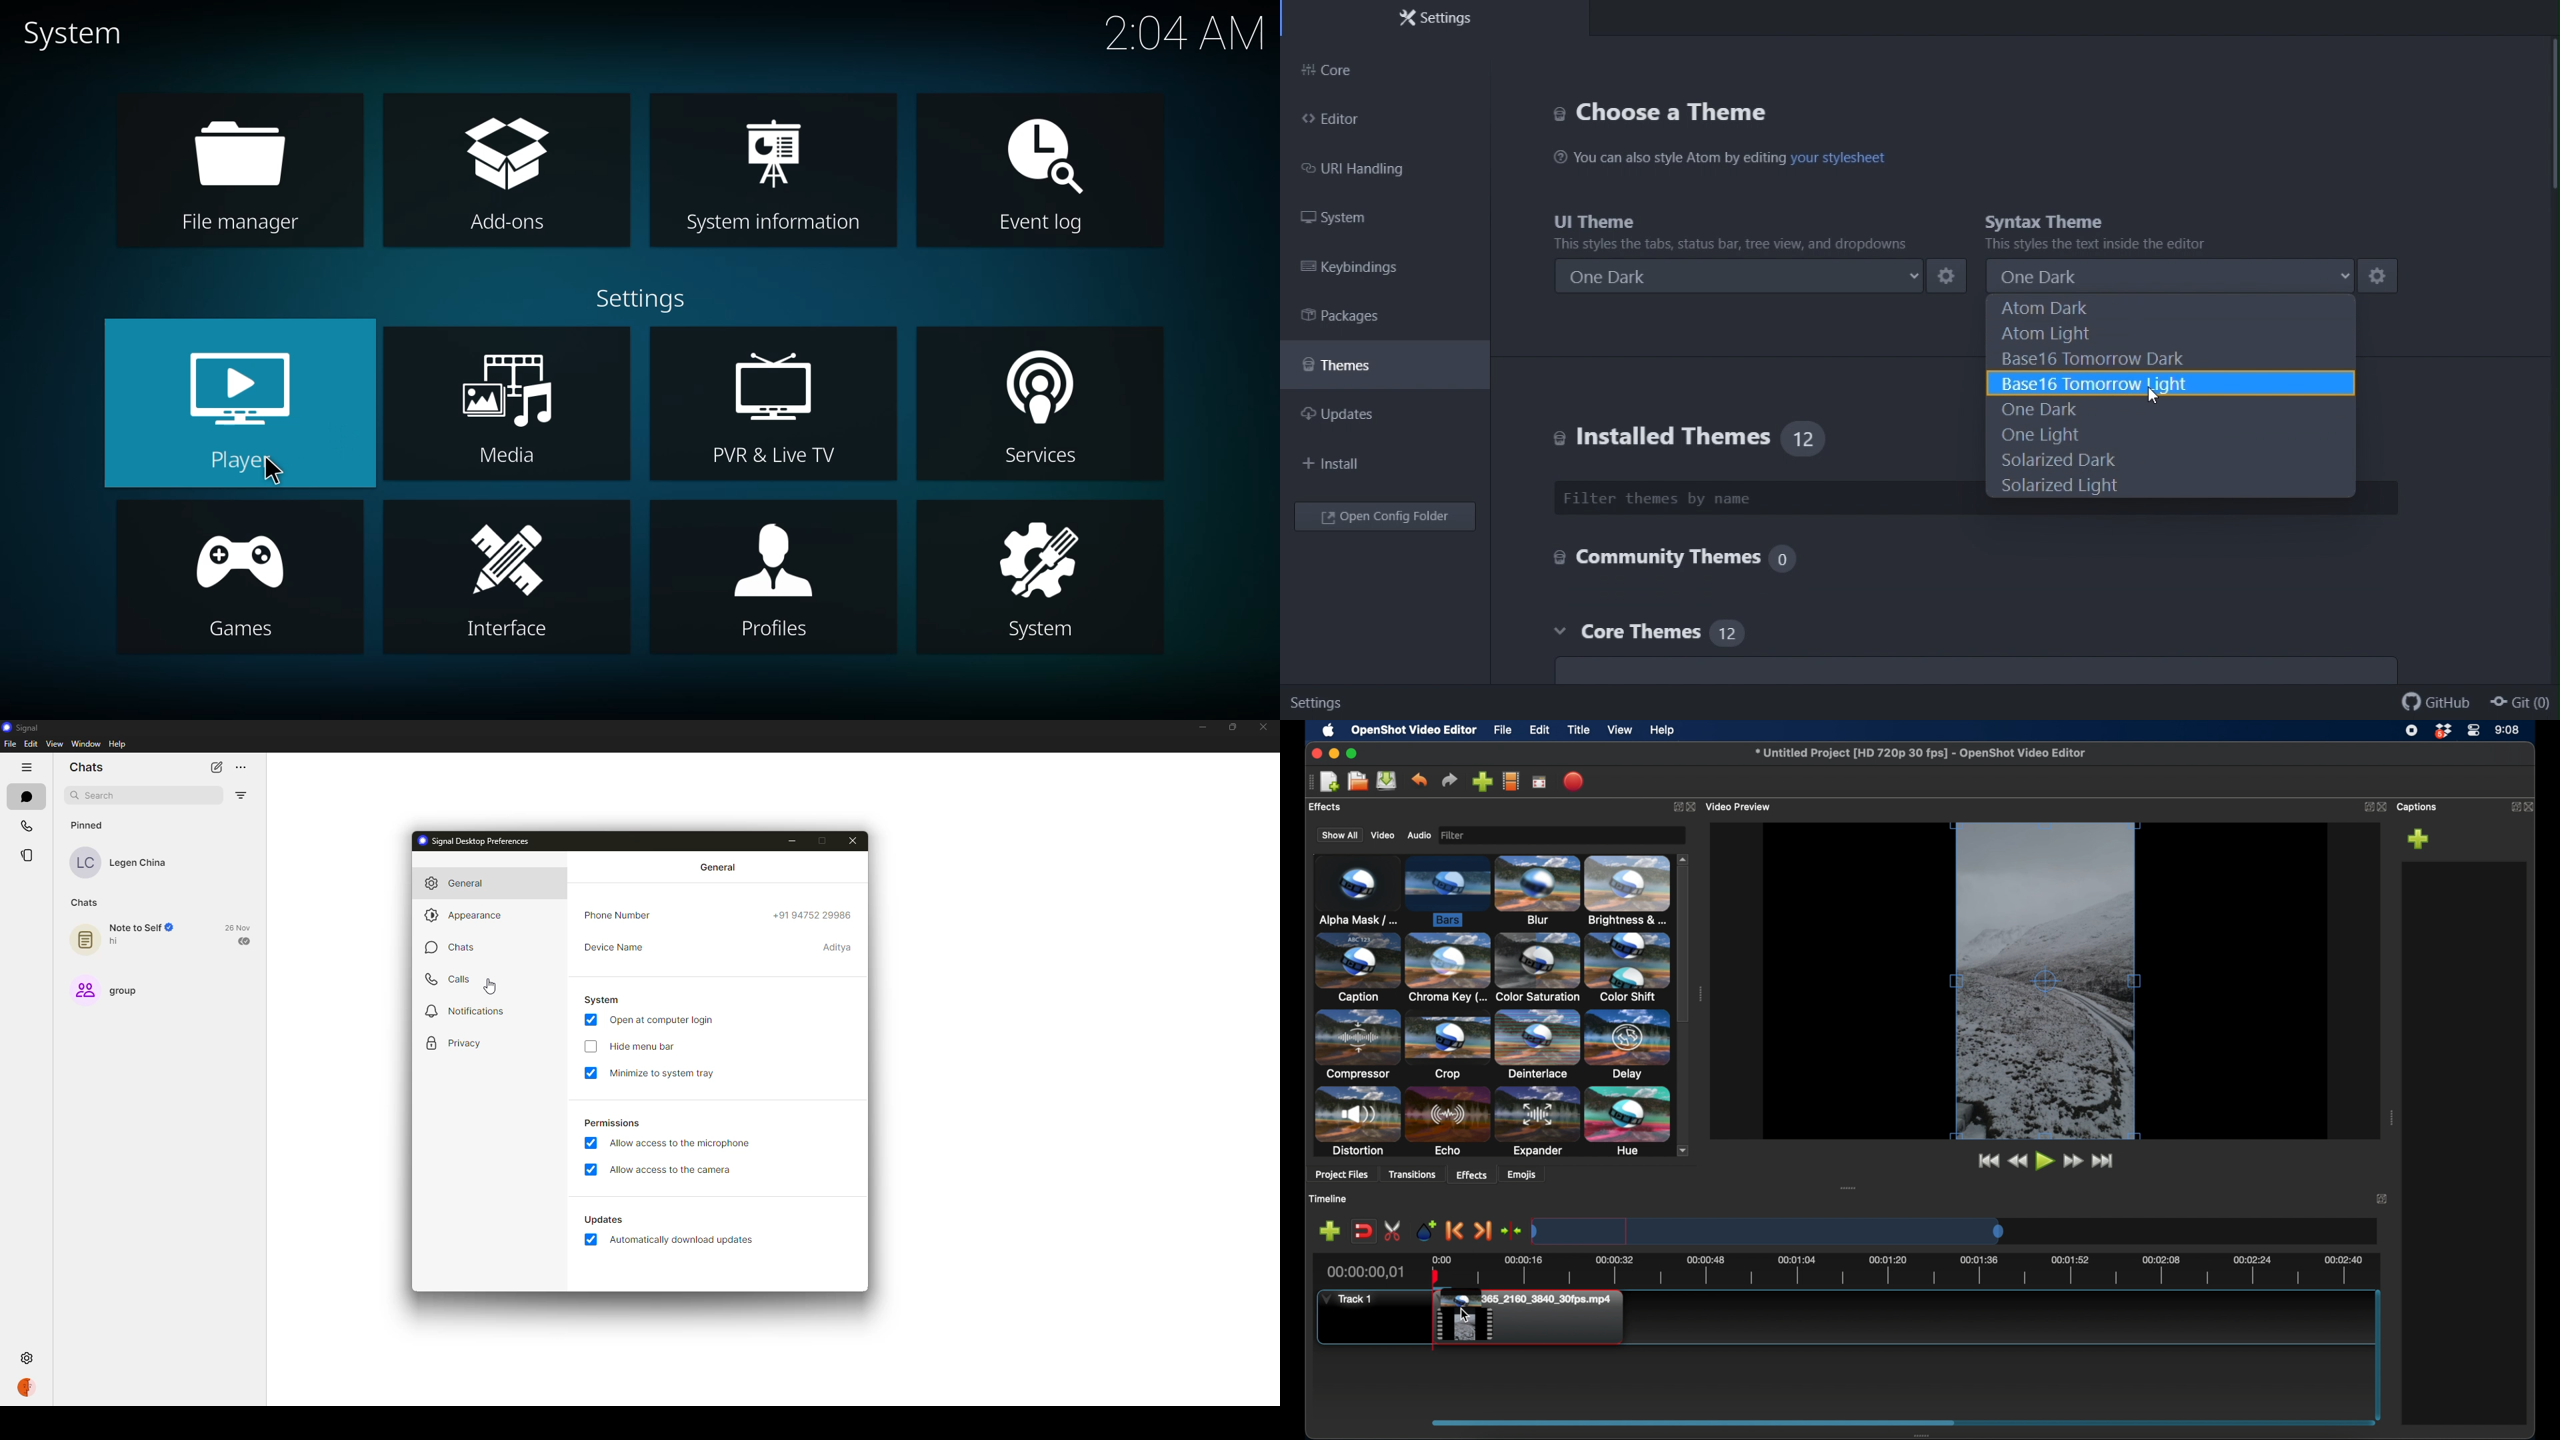  I want to click on player, so click(245, 409).